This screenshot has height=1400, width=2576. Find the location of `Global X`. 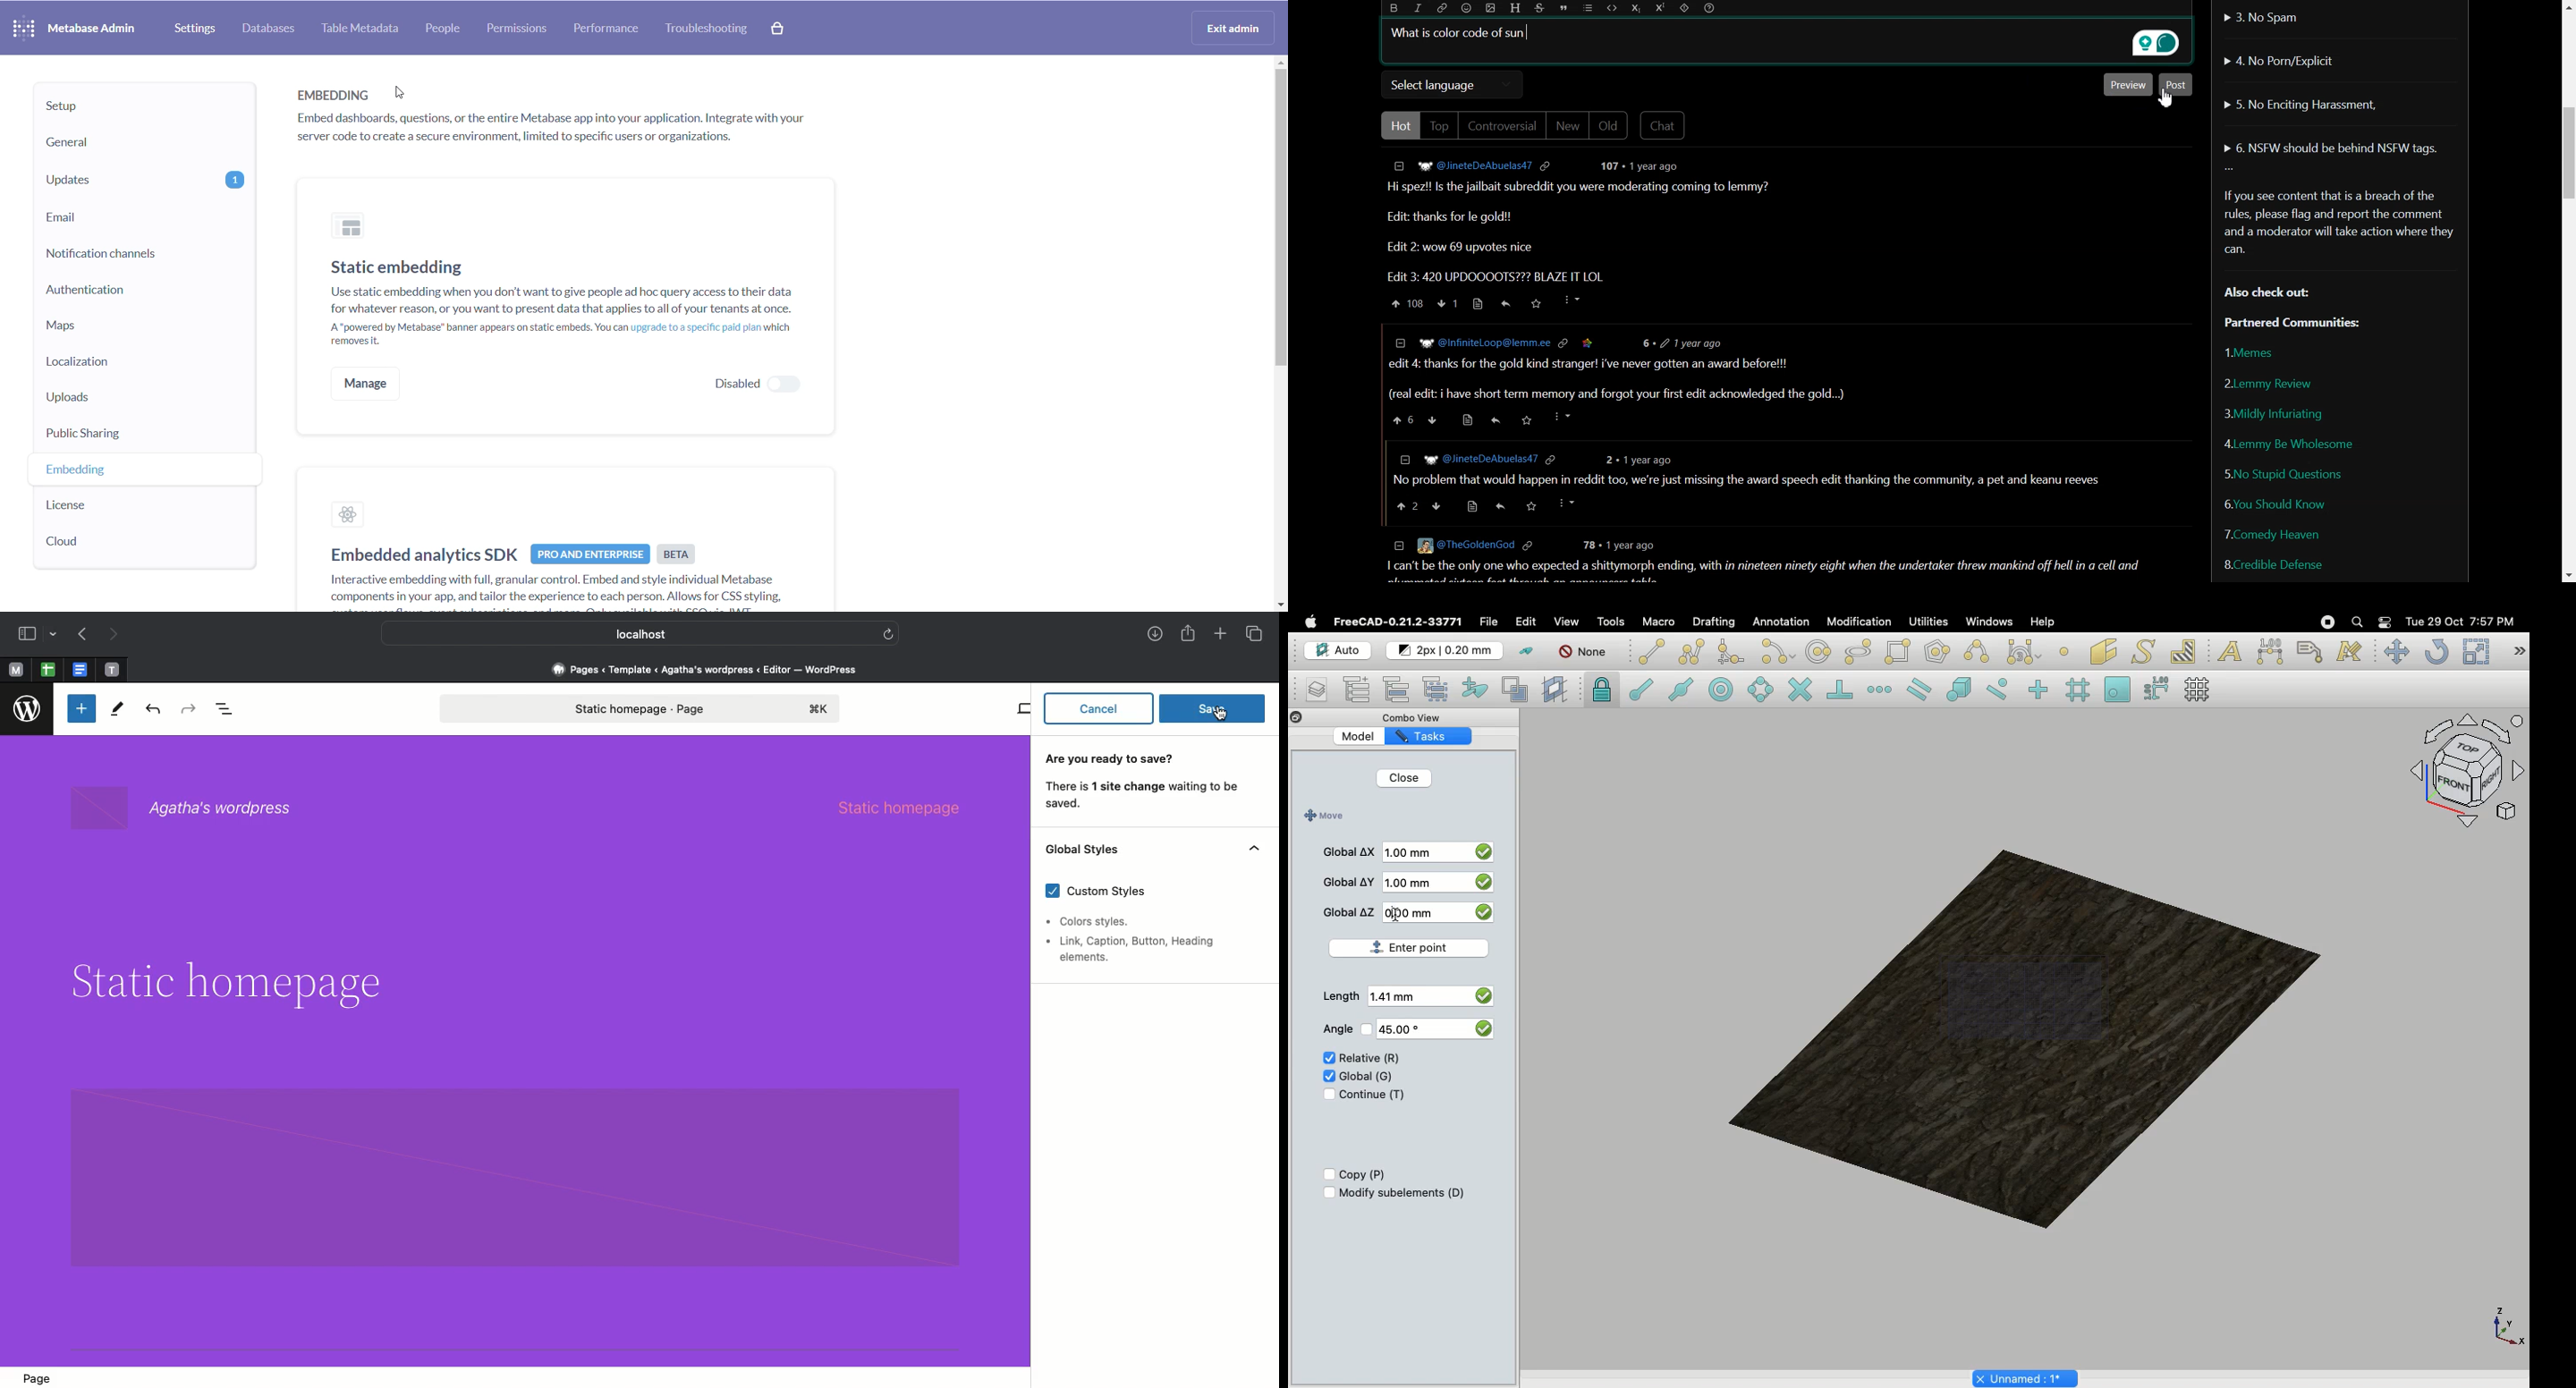

Global X is located at coordinates (1349, 850).